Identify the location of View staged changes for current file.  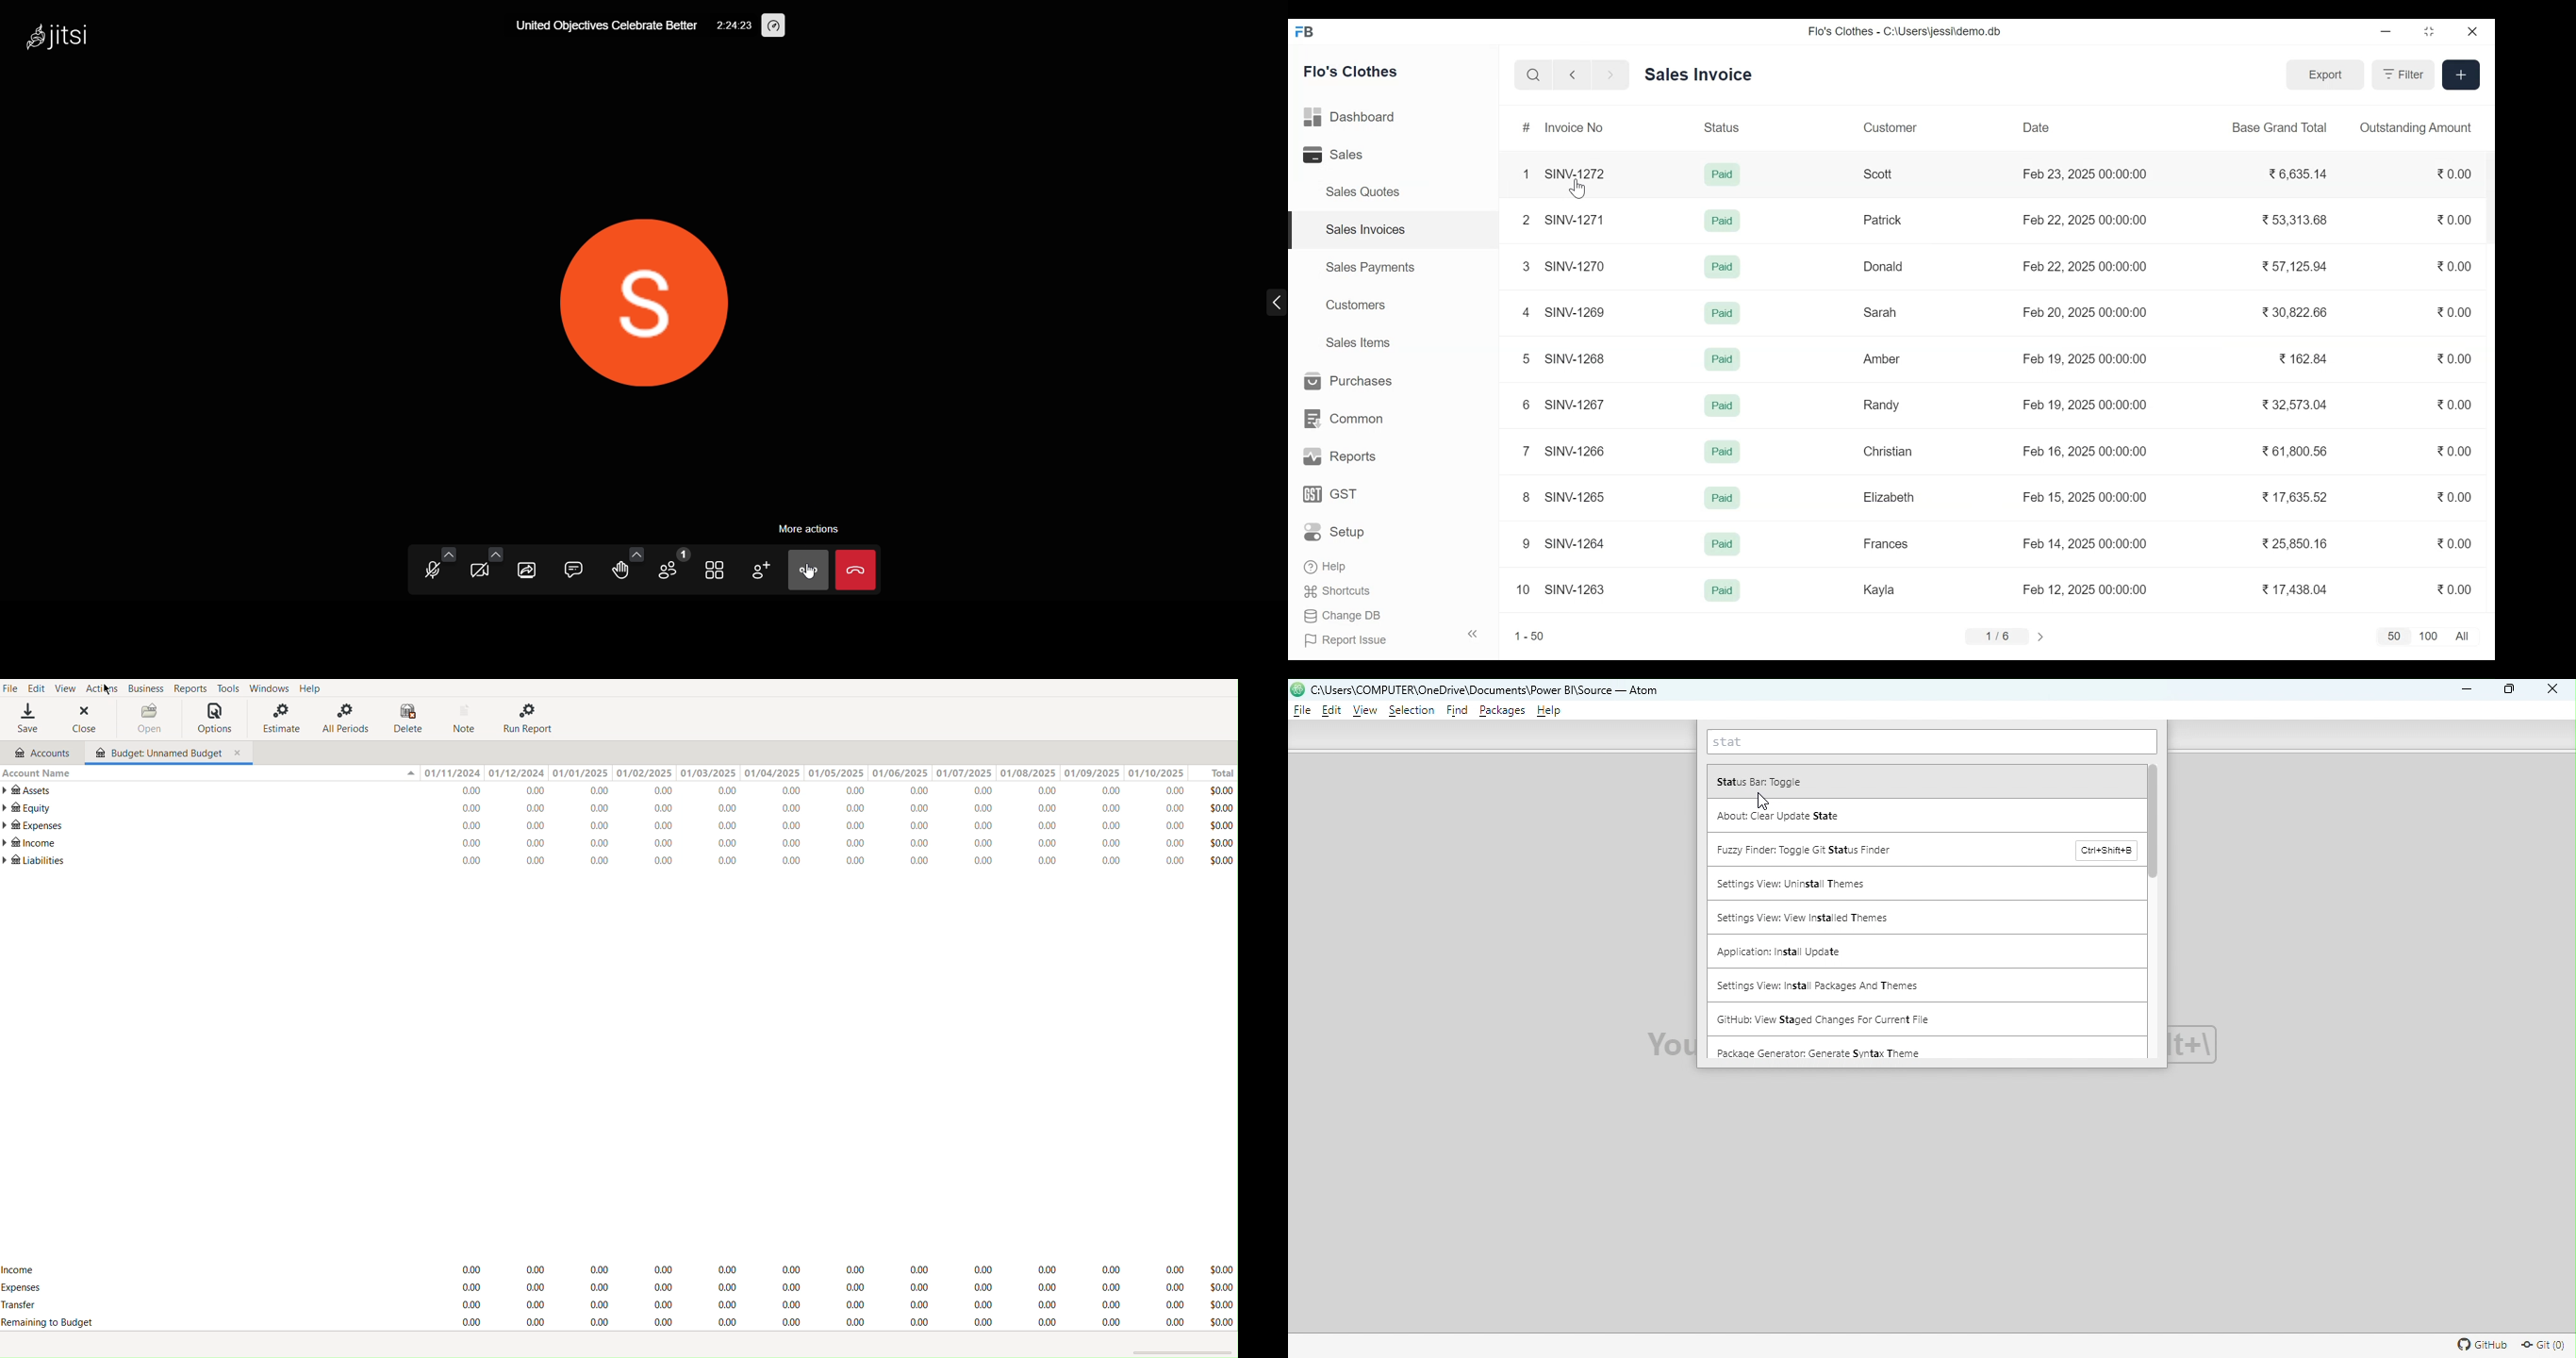
(1868, 1018).